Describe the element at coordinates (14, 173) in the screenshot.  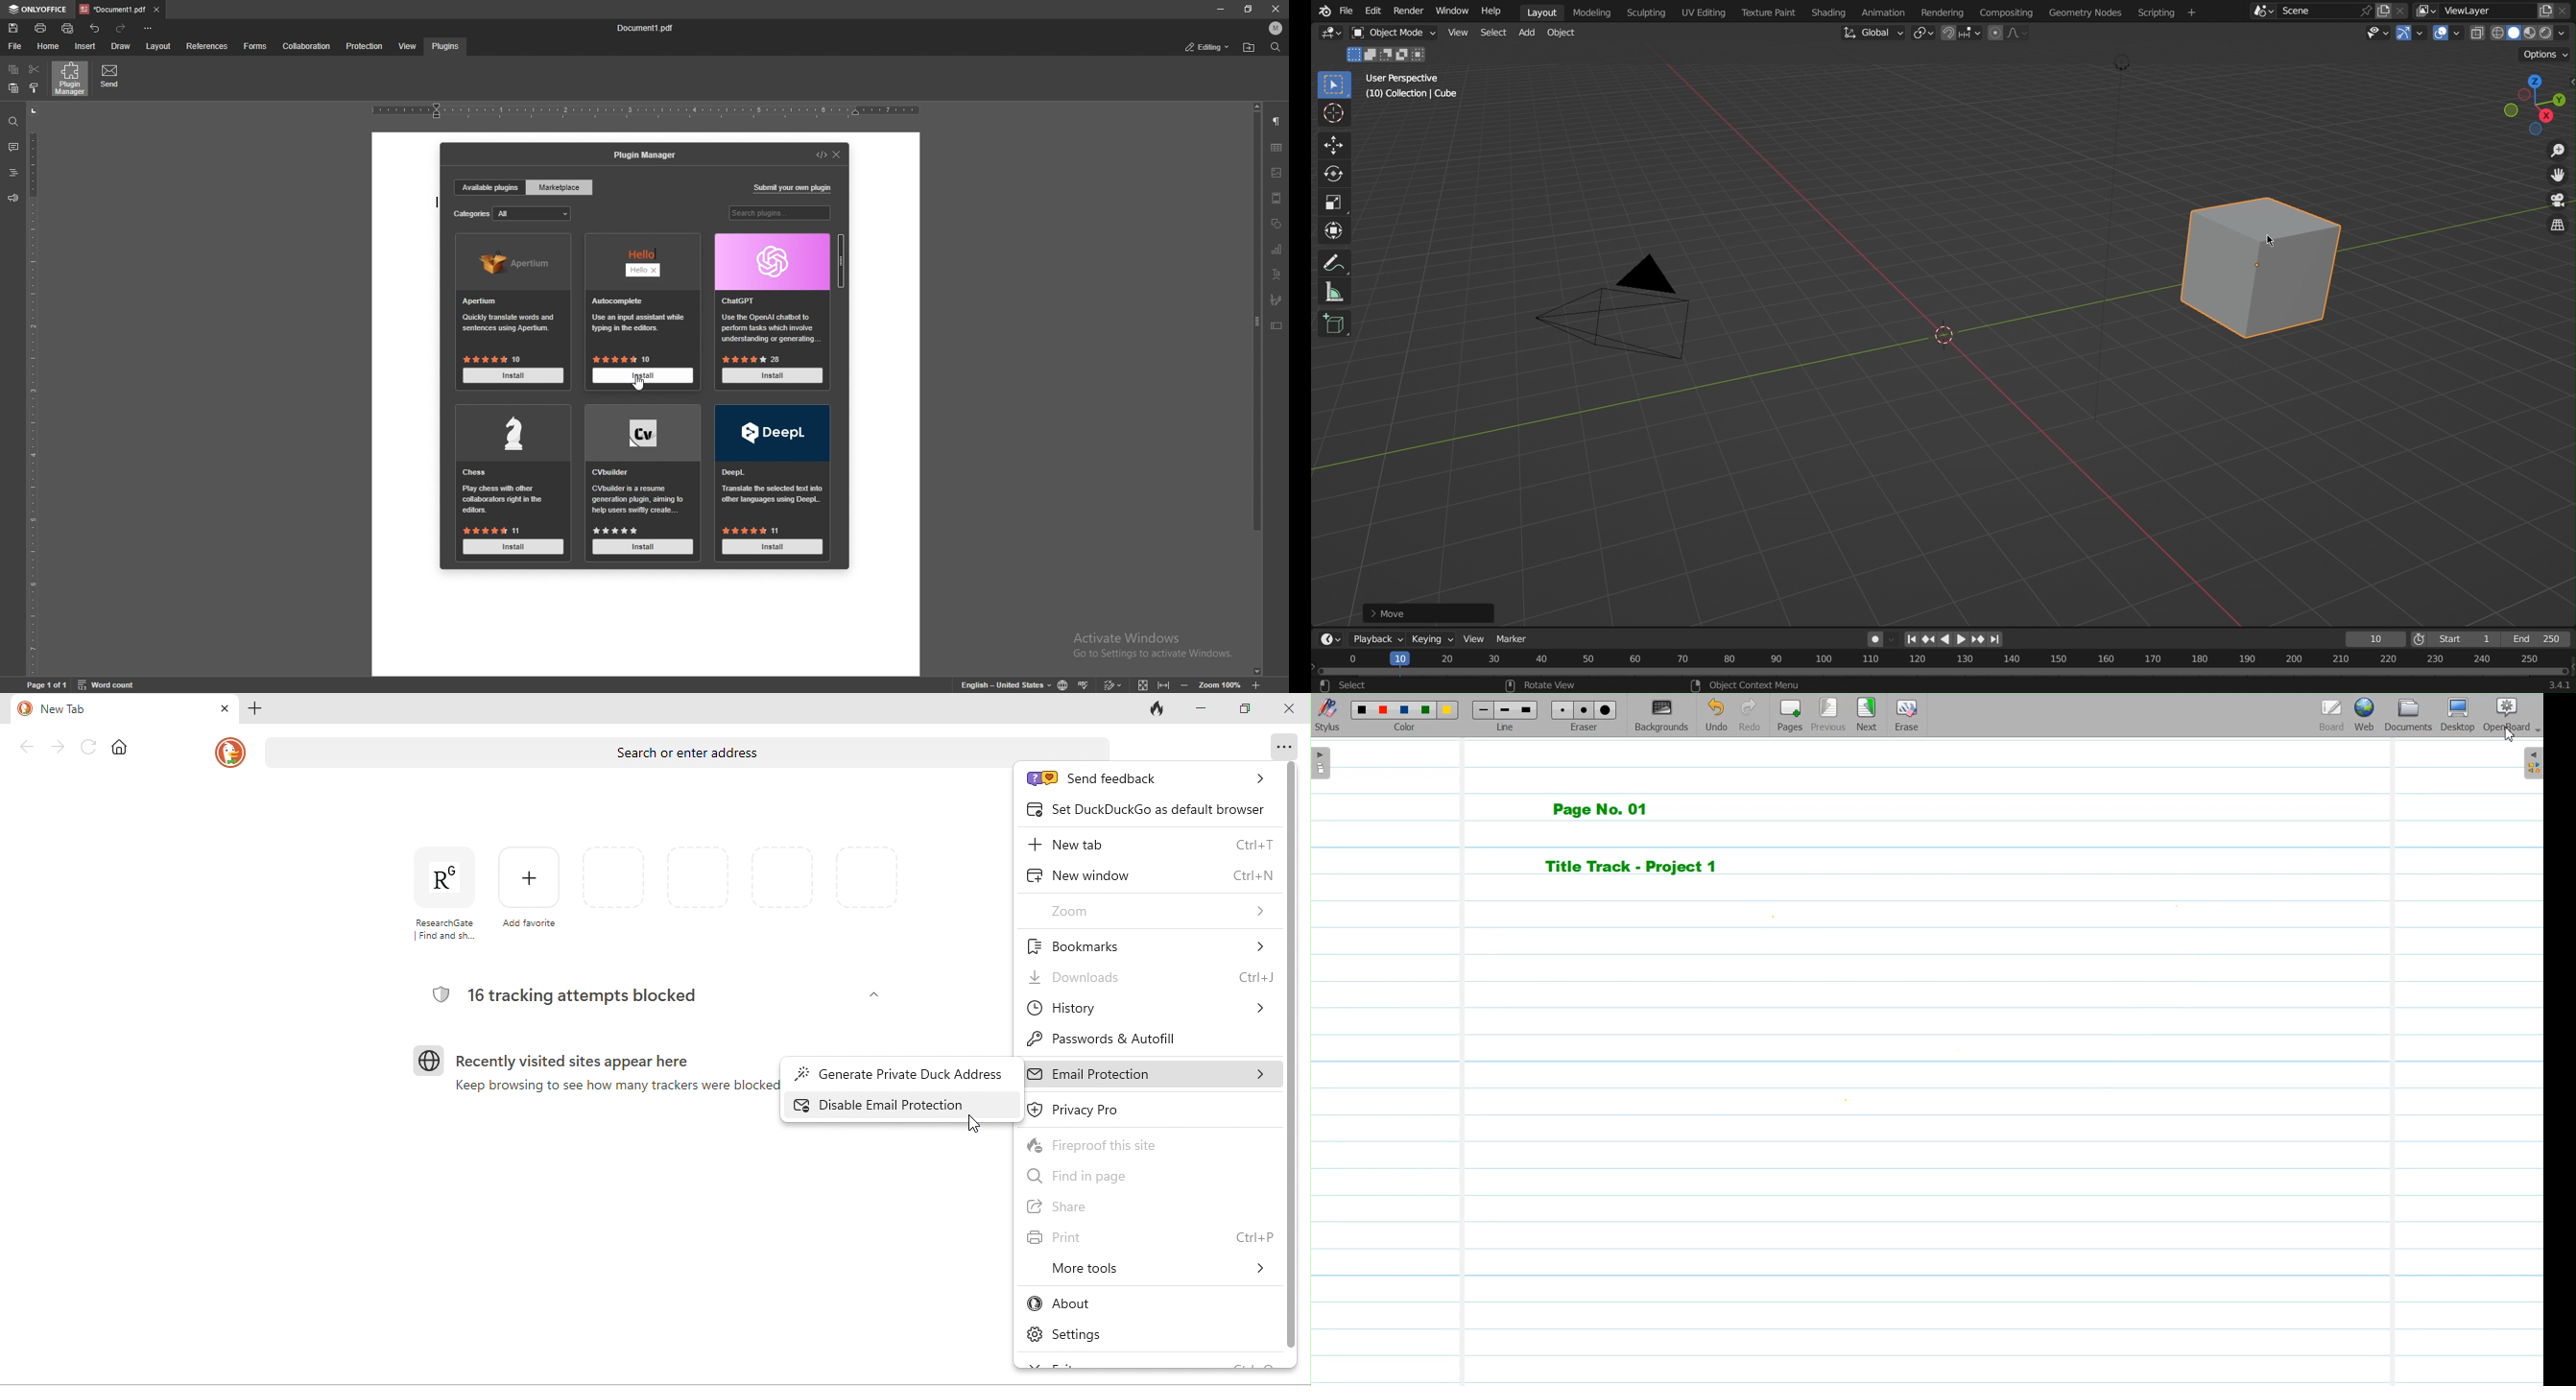
I see `heading` at that location.